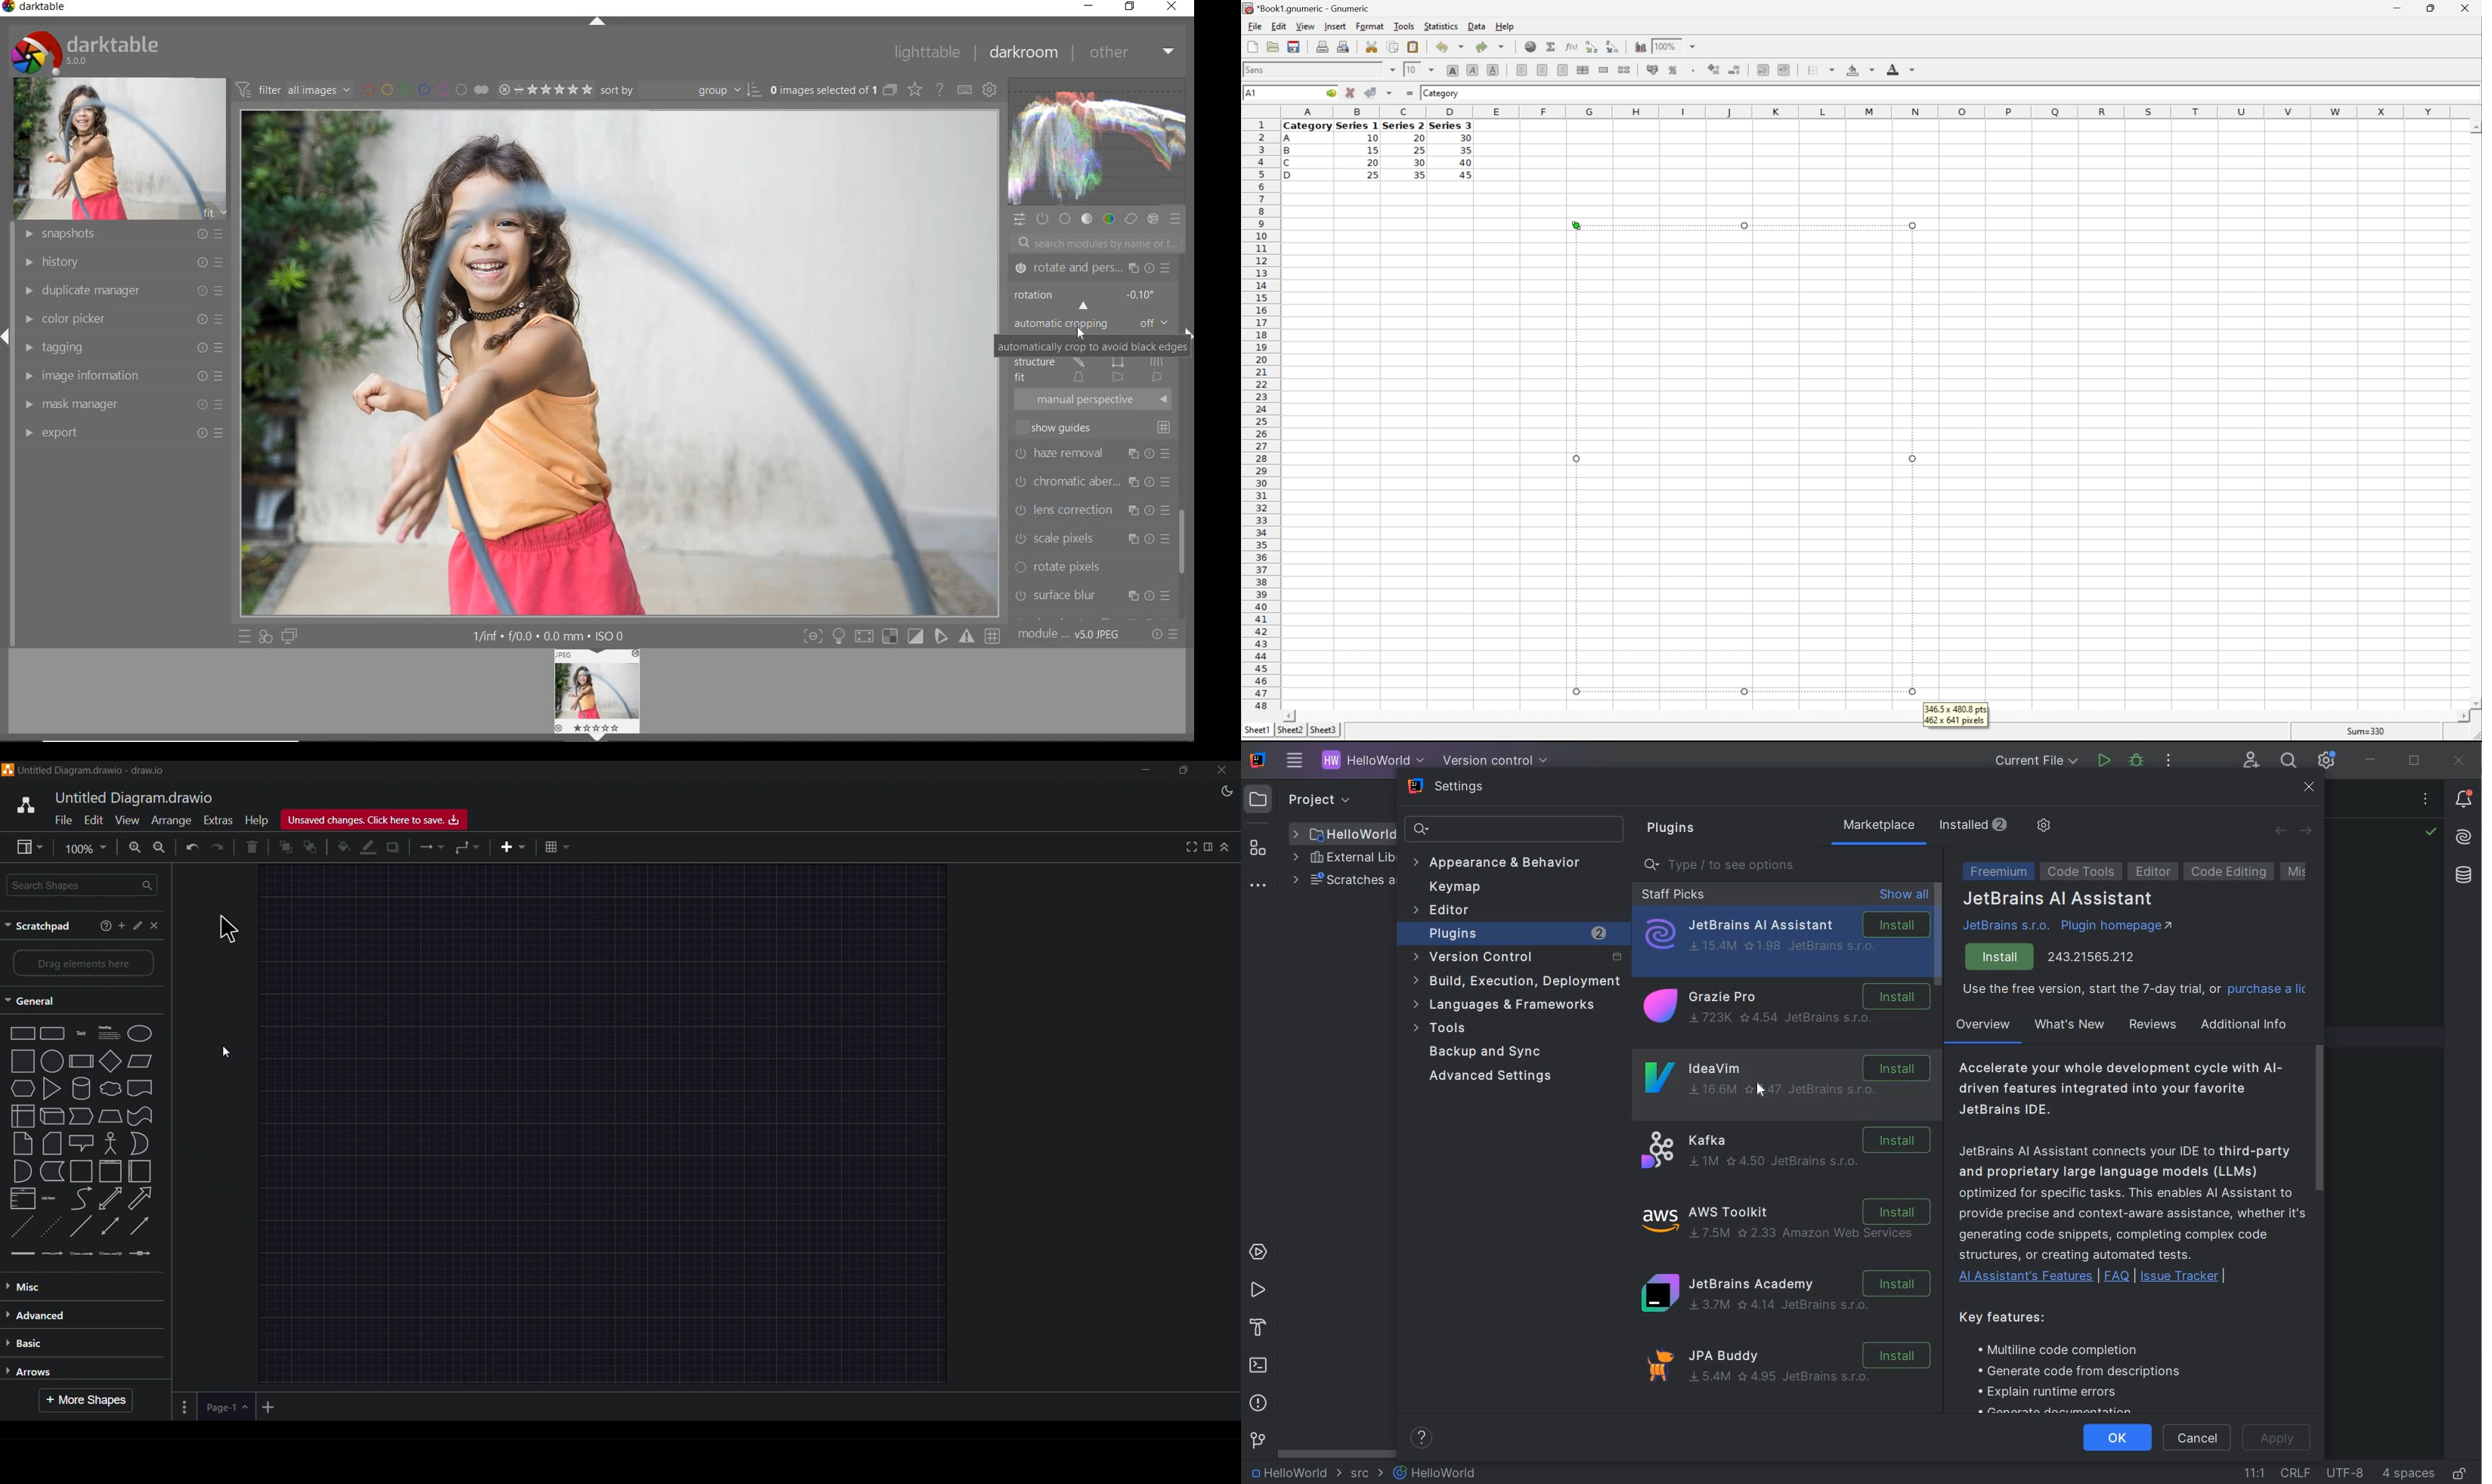 The width and height of the screenshot is (2492, 1484). What do you see at coordinates (122, 405) in the screenshot?
I see `mask manager` at bounding box center [122, 405].